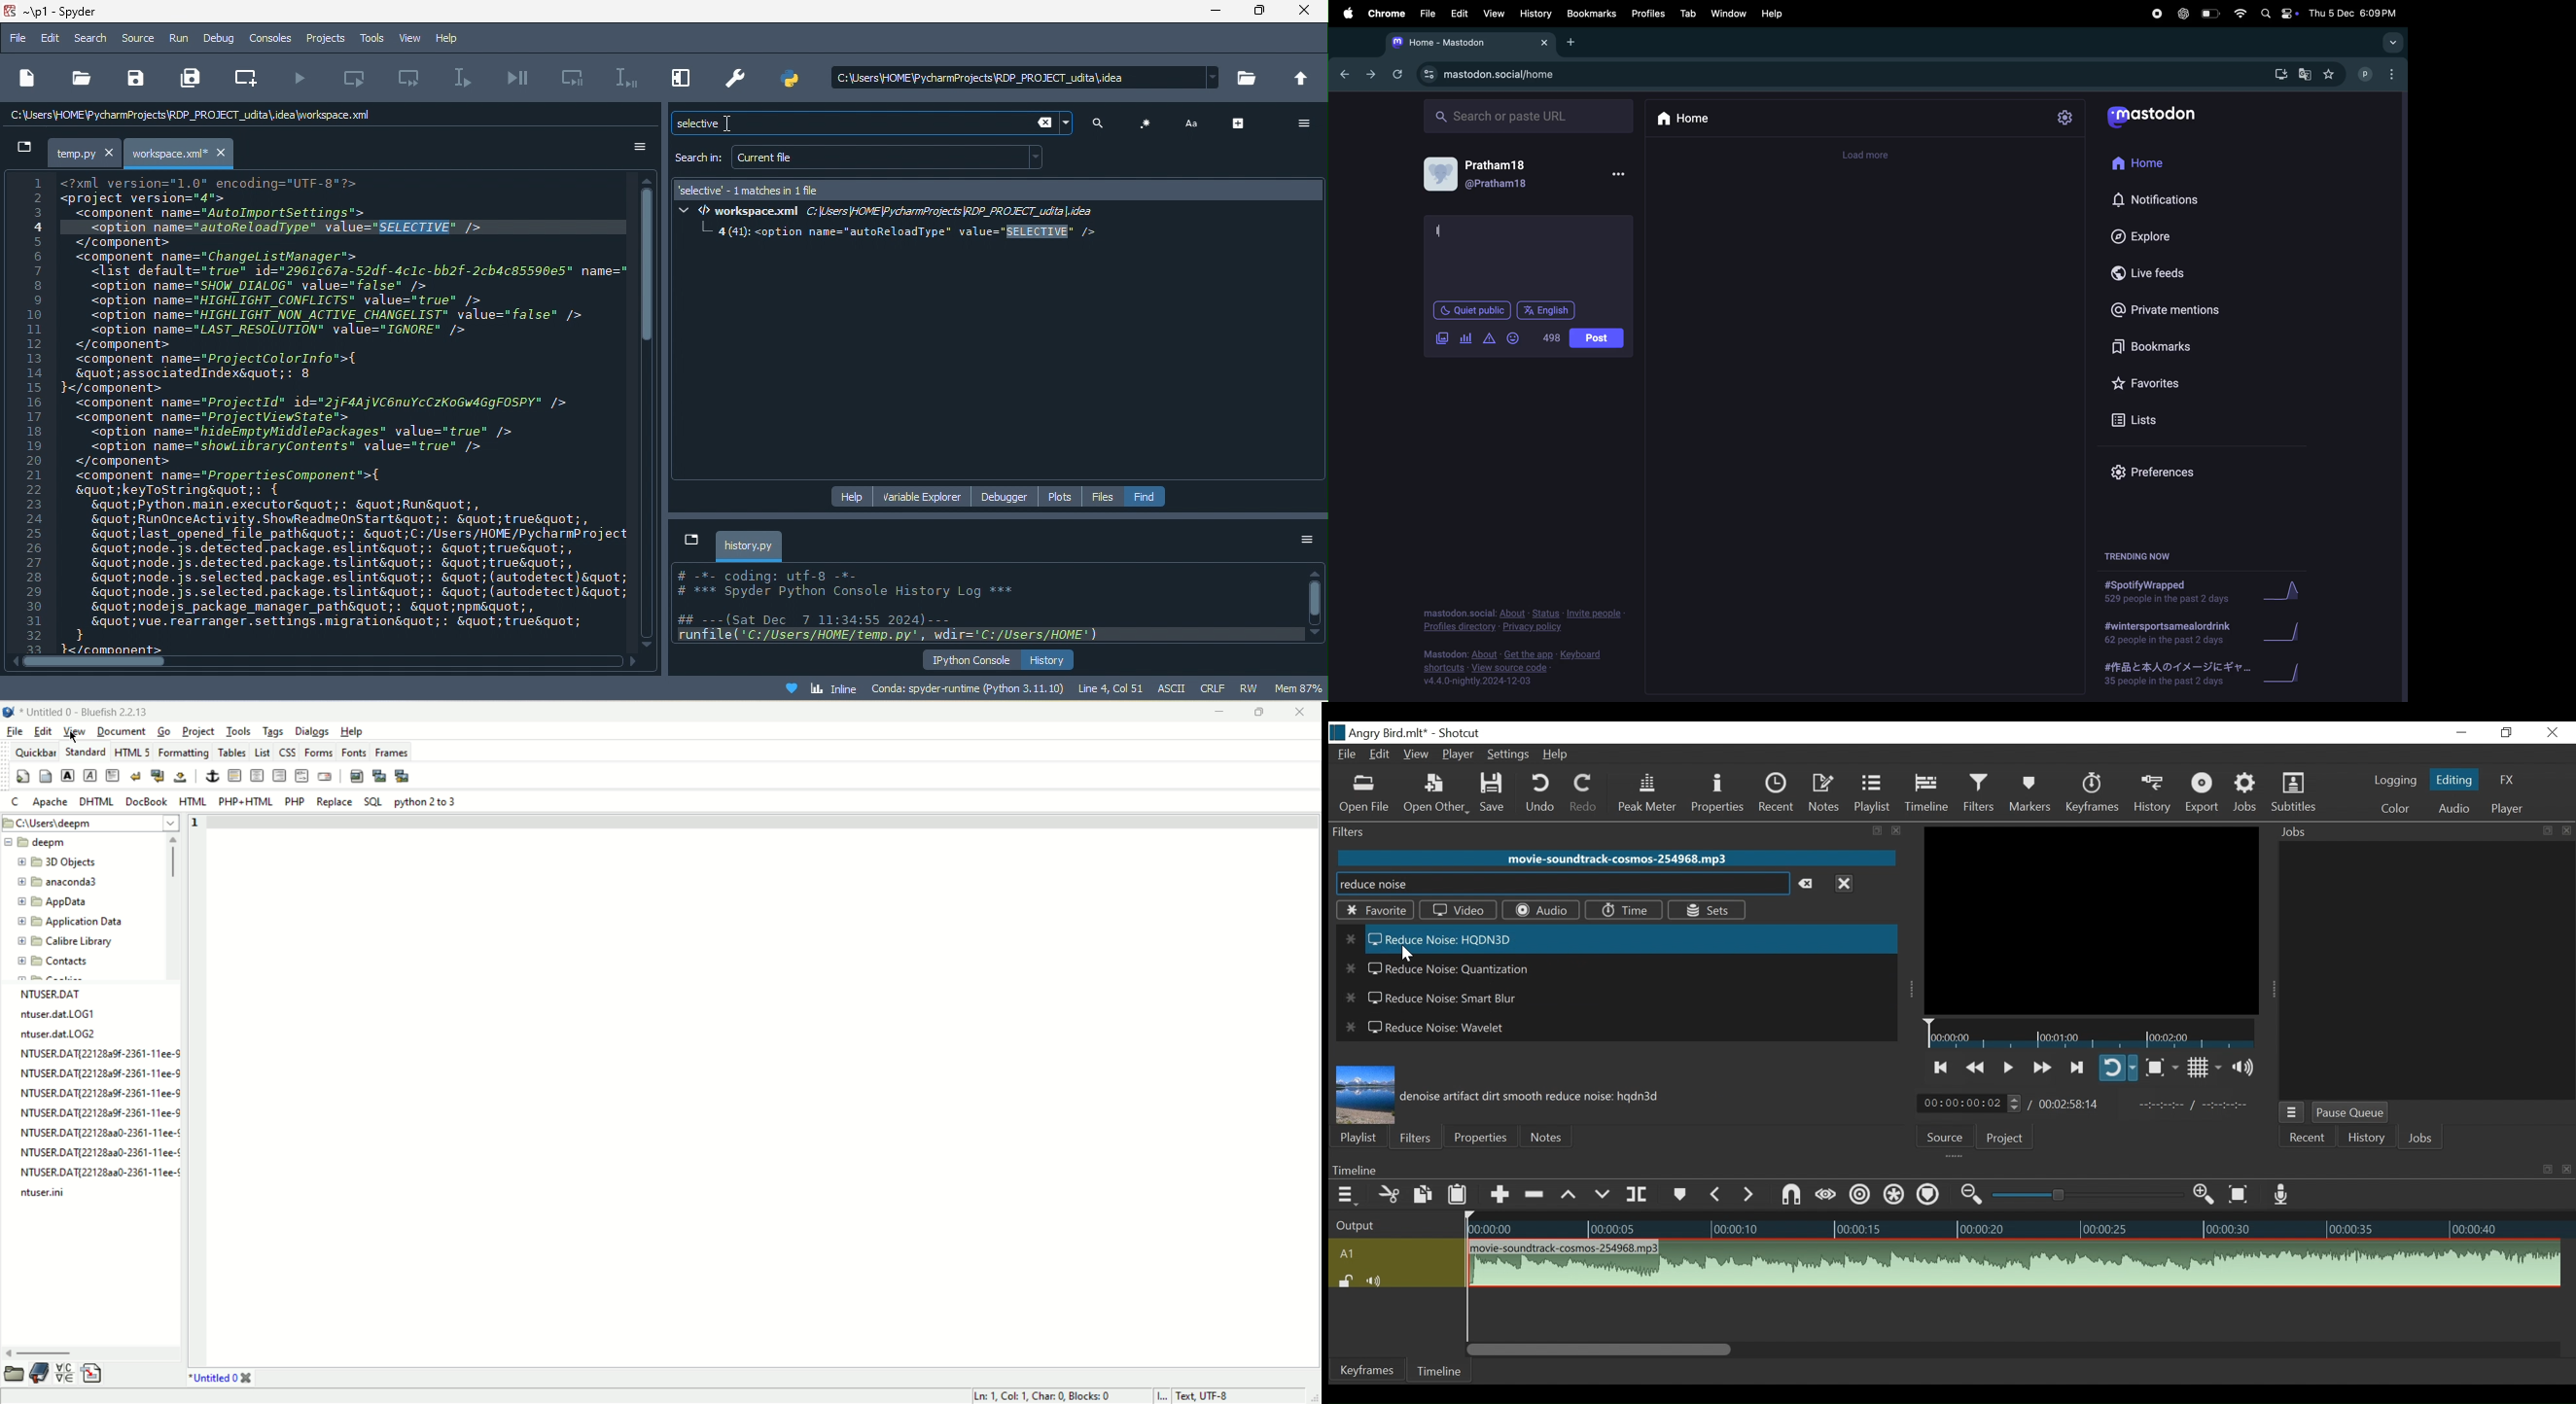  I want to click on Video, so click(1458, 911).